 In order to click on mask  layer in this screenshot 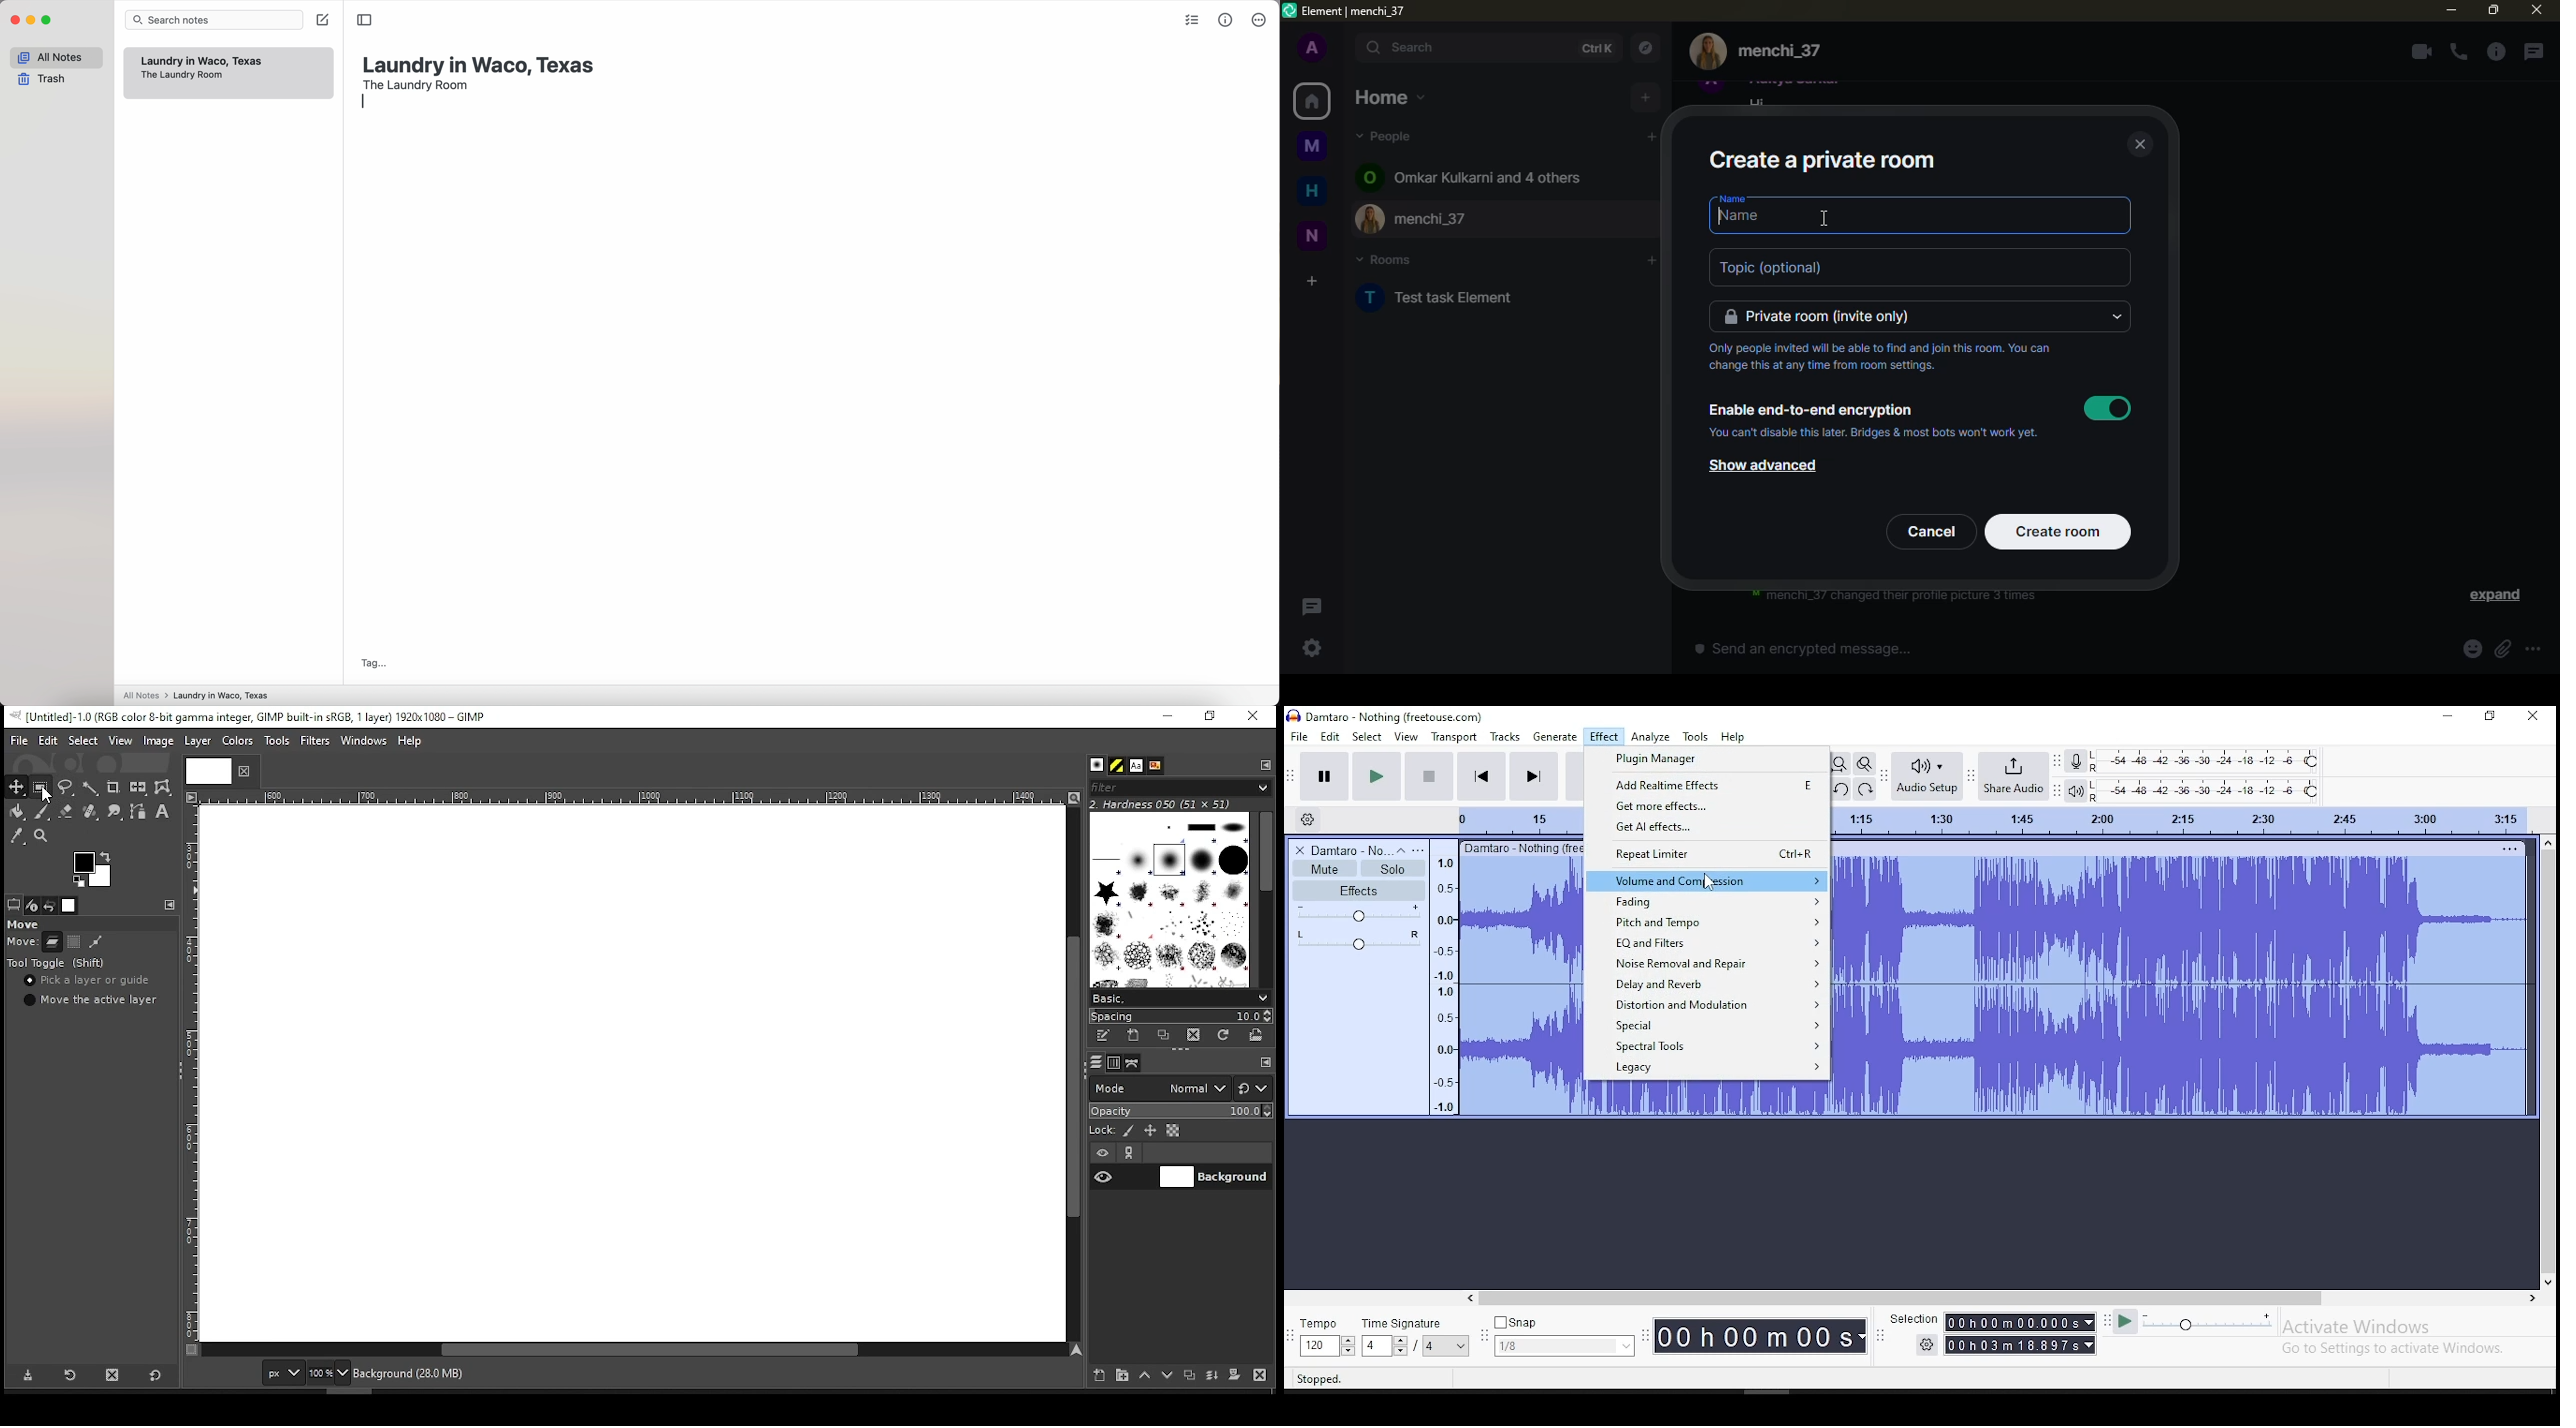, I will do `click(1234, 1376)`.